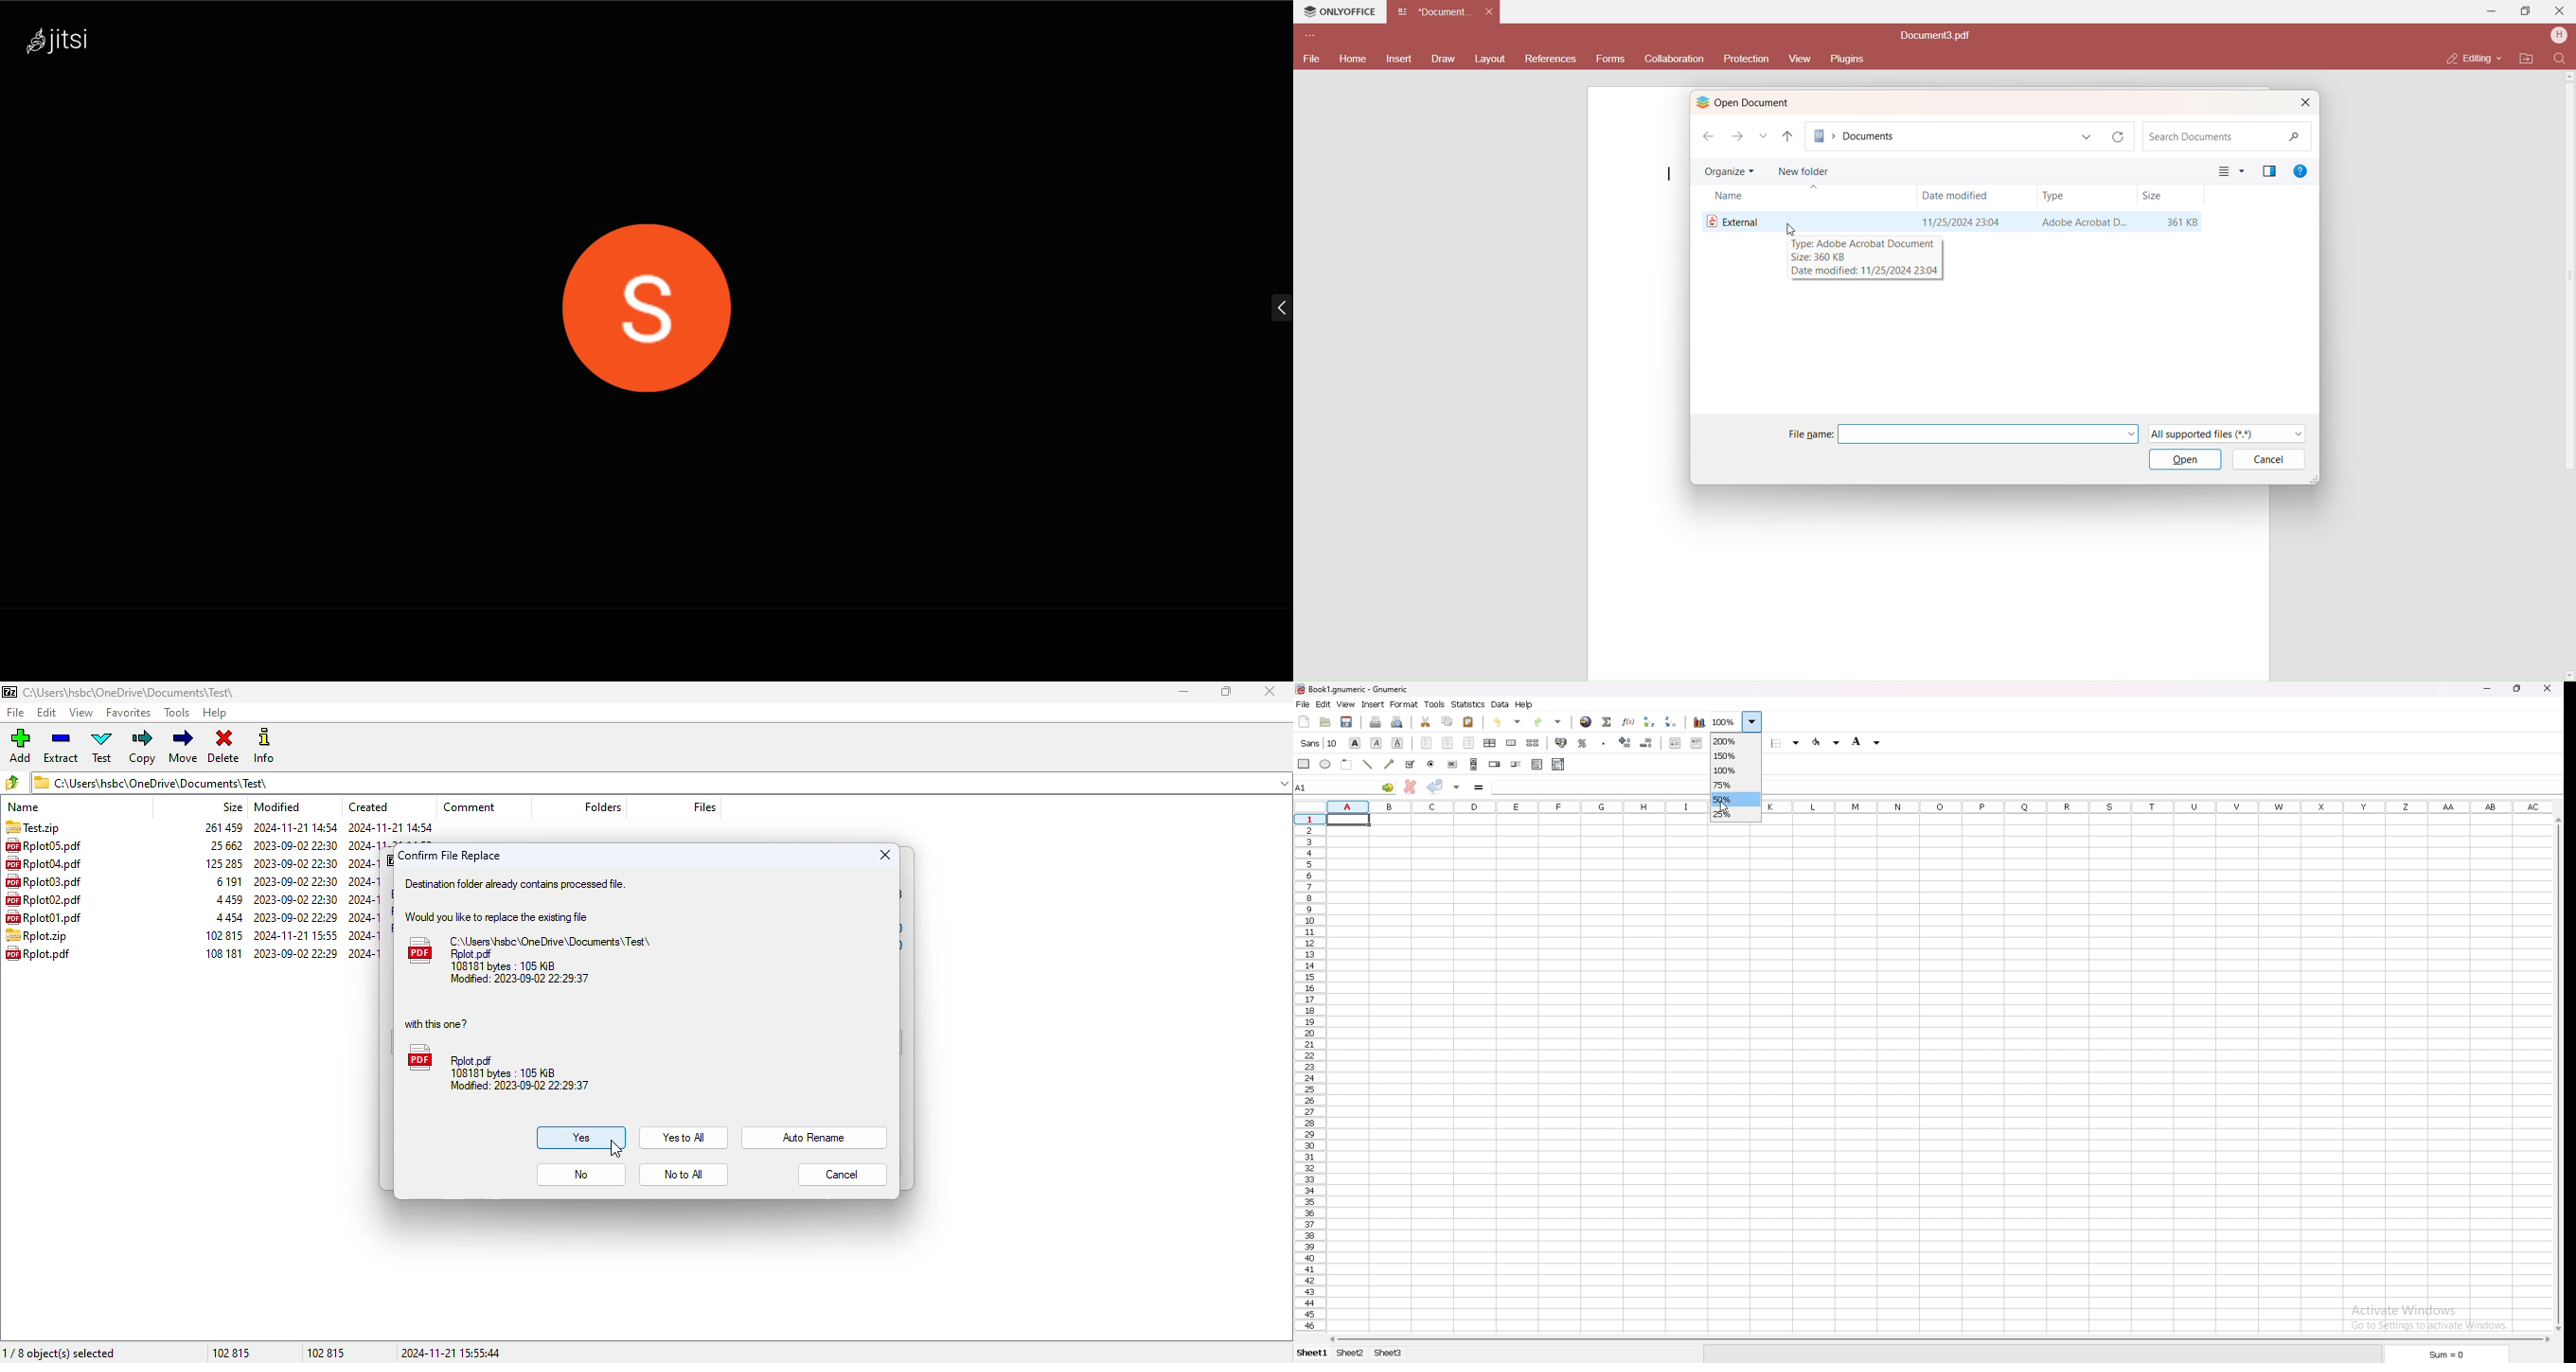 This screenshot has height=1372, width=2576. I want to click on Drop down, so click(1517, 722).